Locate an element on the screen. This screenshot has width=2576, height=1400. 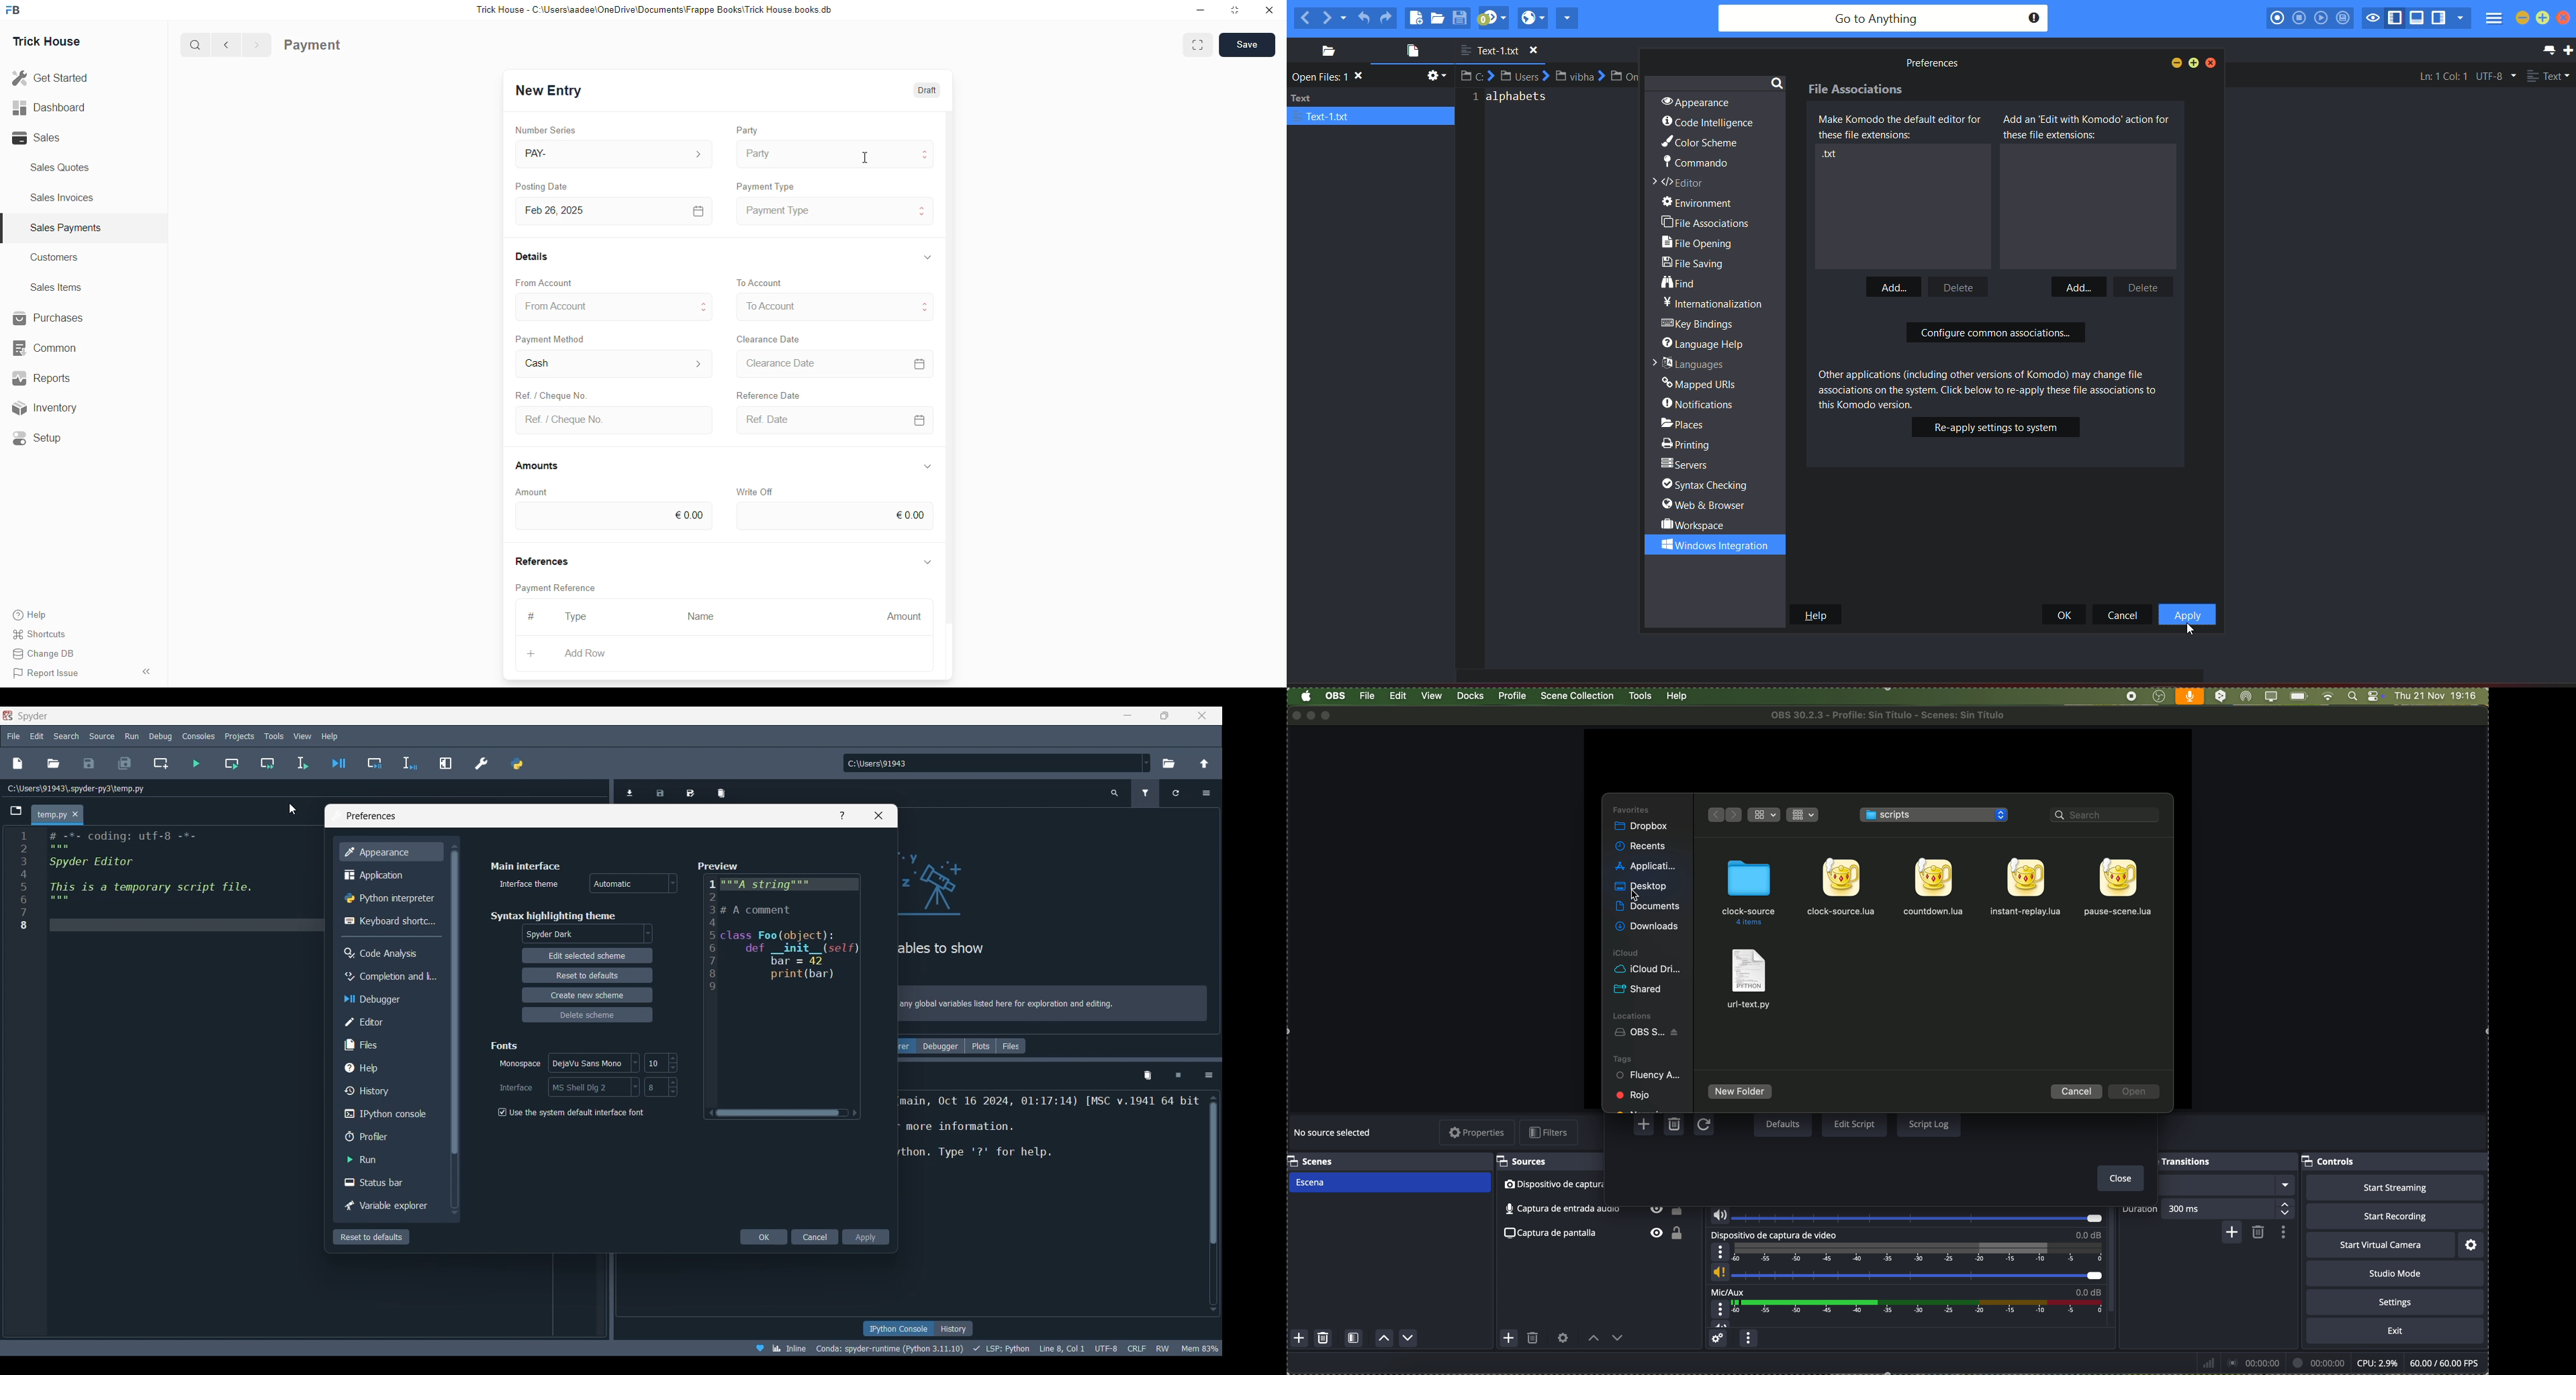
Sales Items is located at coordinates (57, 287).